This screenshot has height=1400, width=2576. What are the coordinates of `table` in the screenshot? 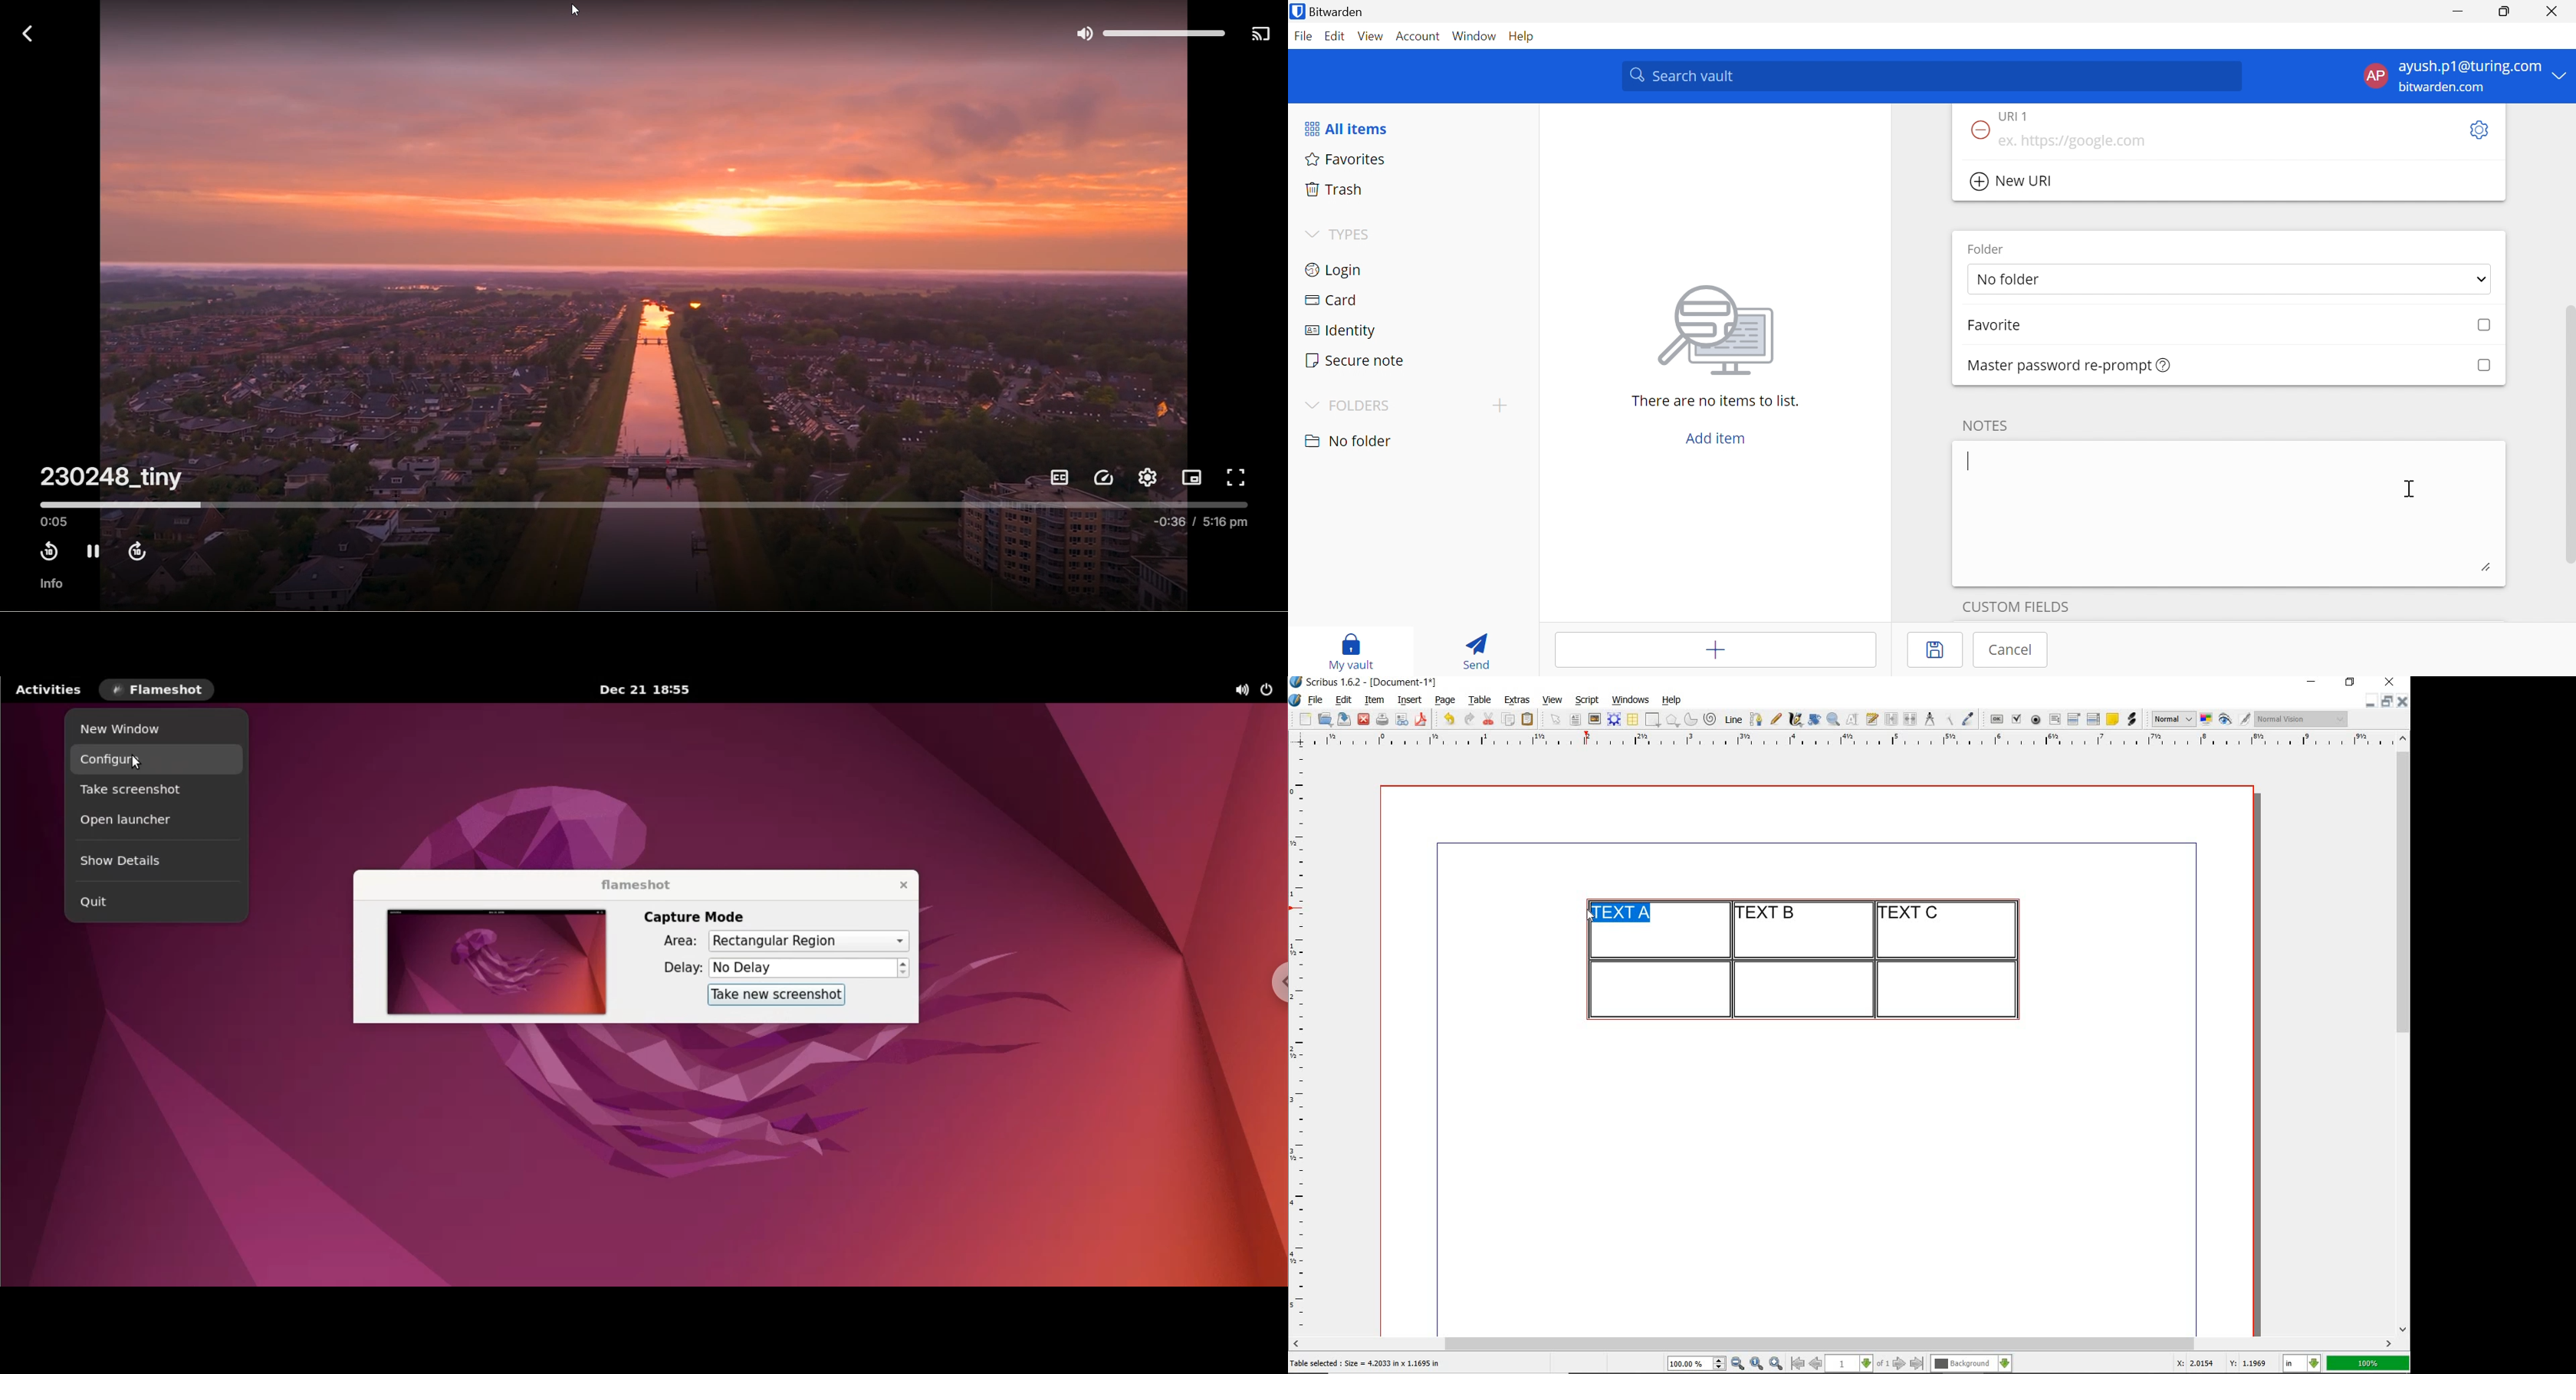 It's located at (1633, 720).